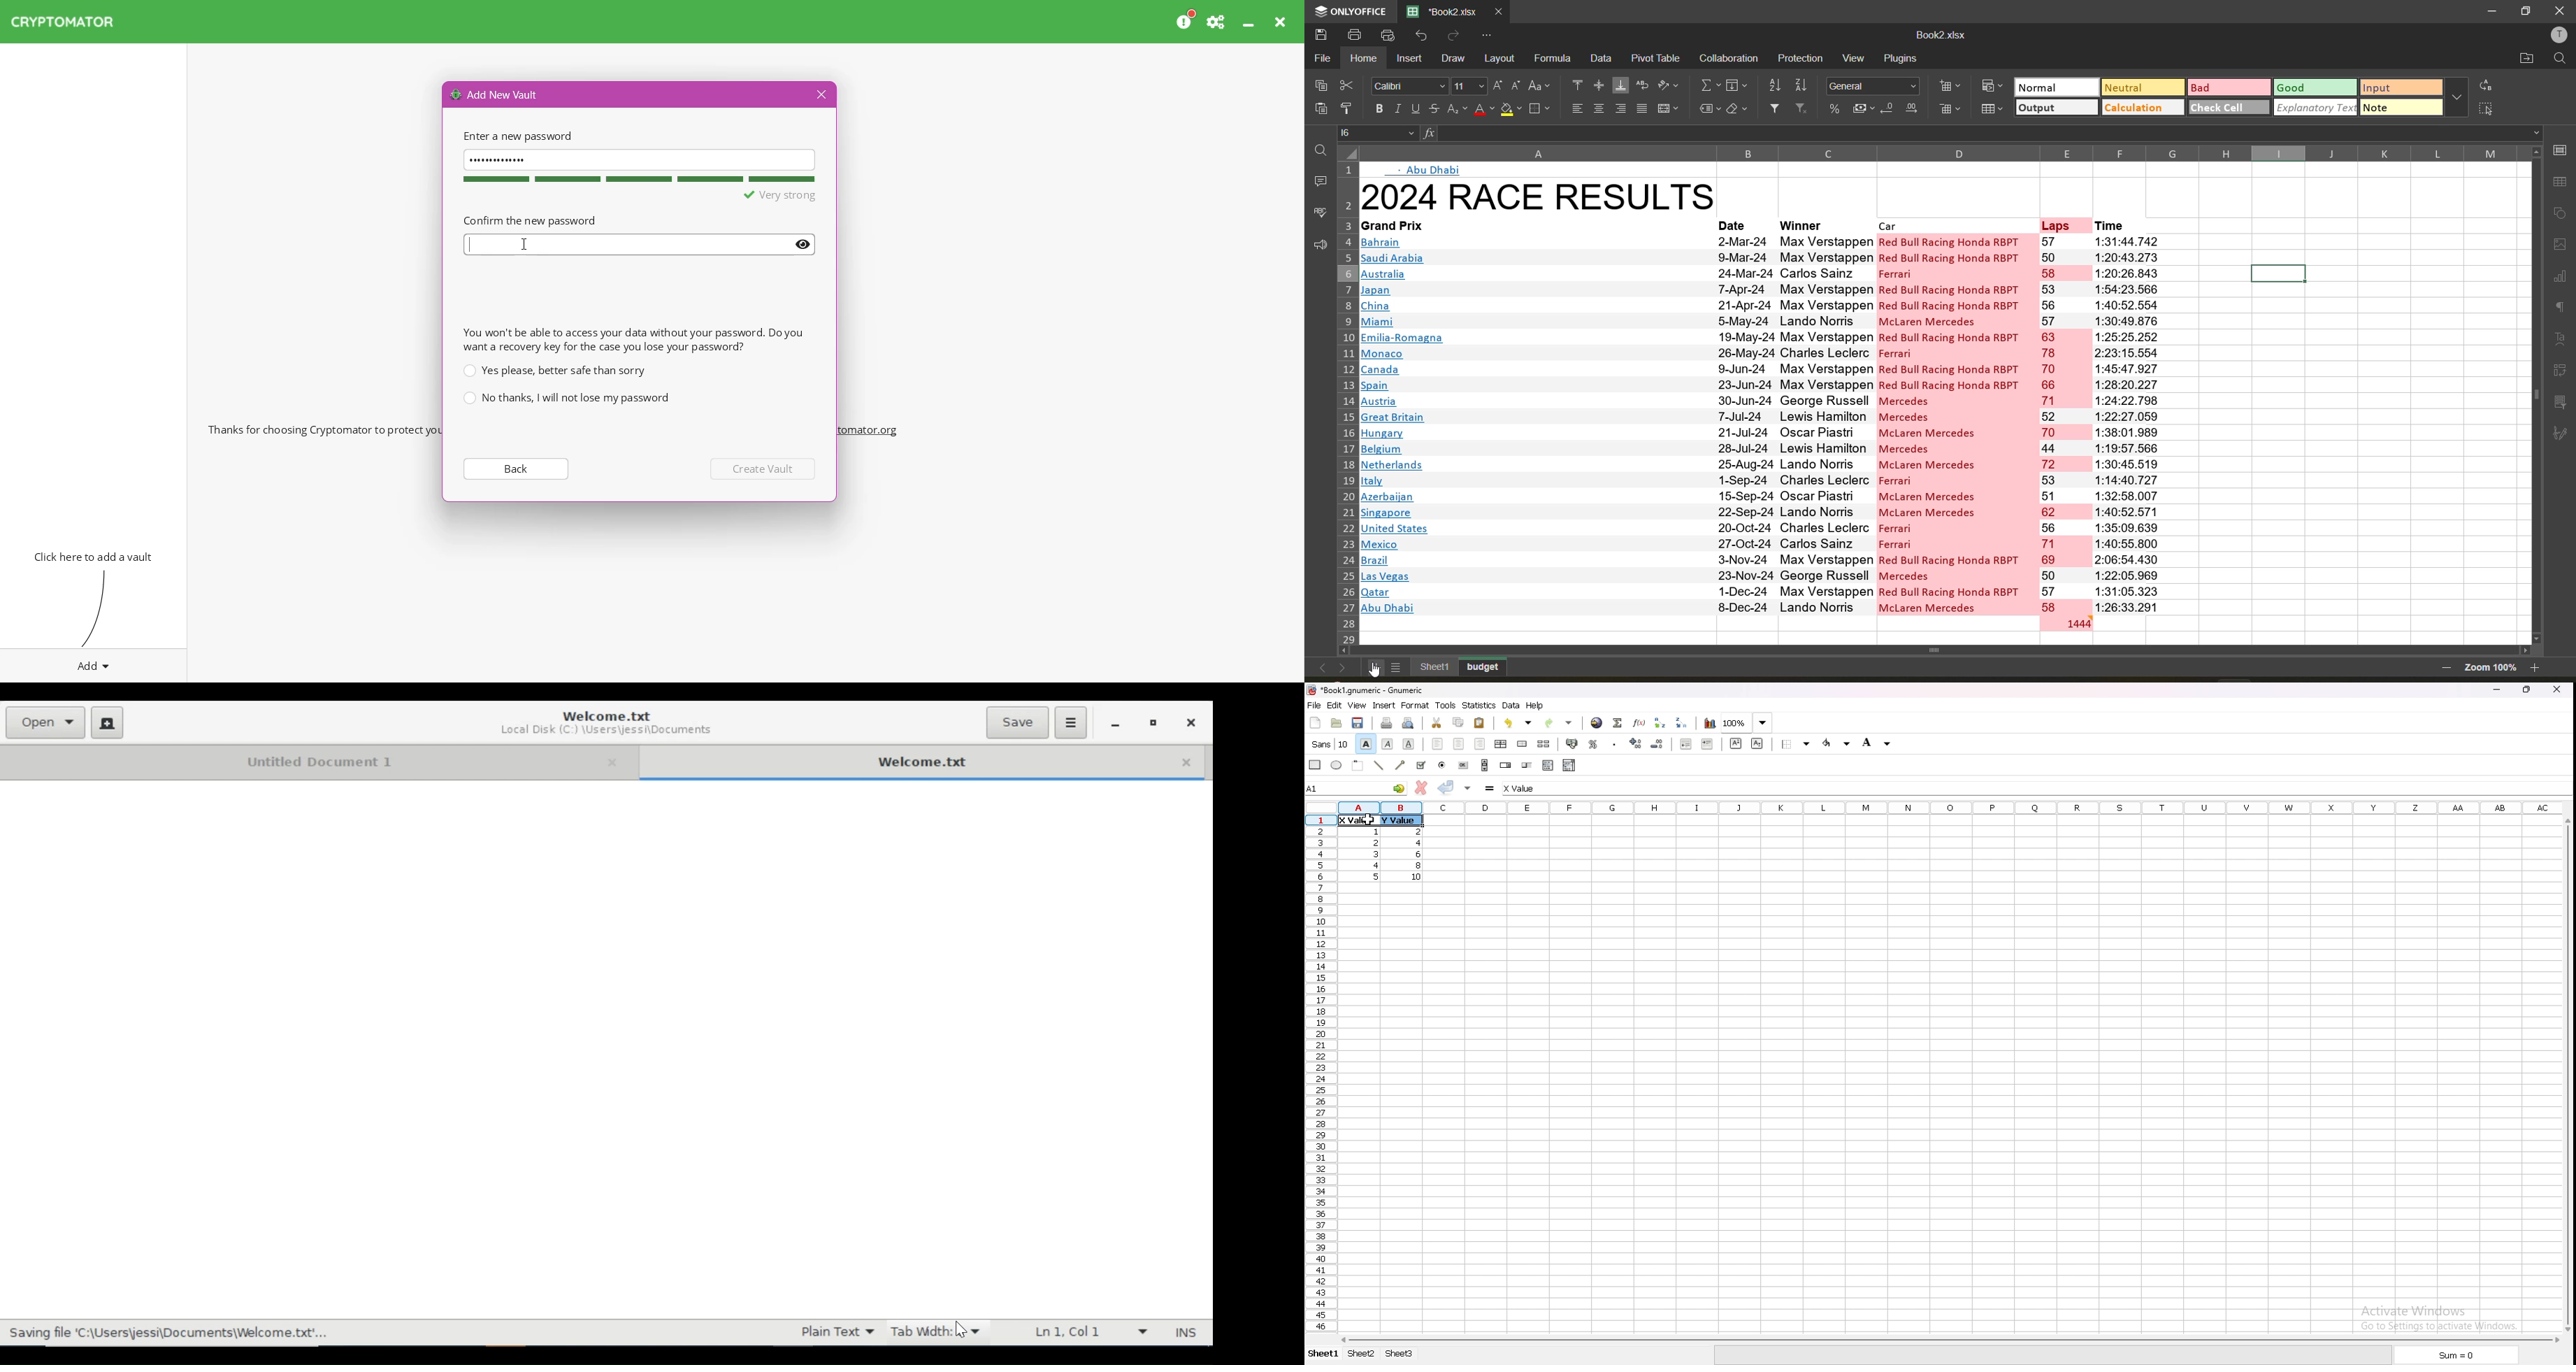  I want to click on edit, so click(1334, 705).